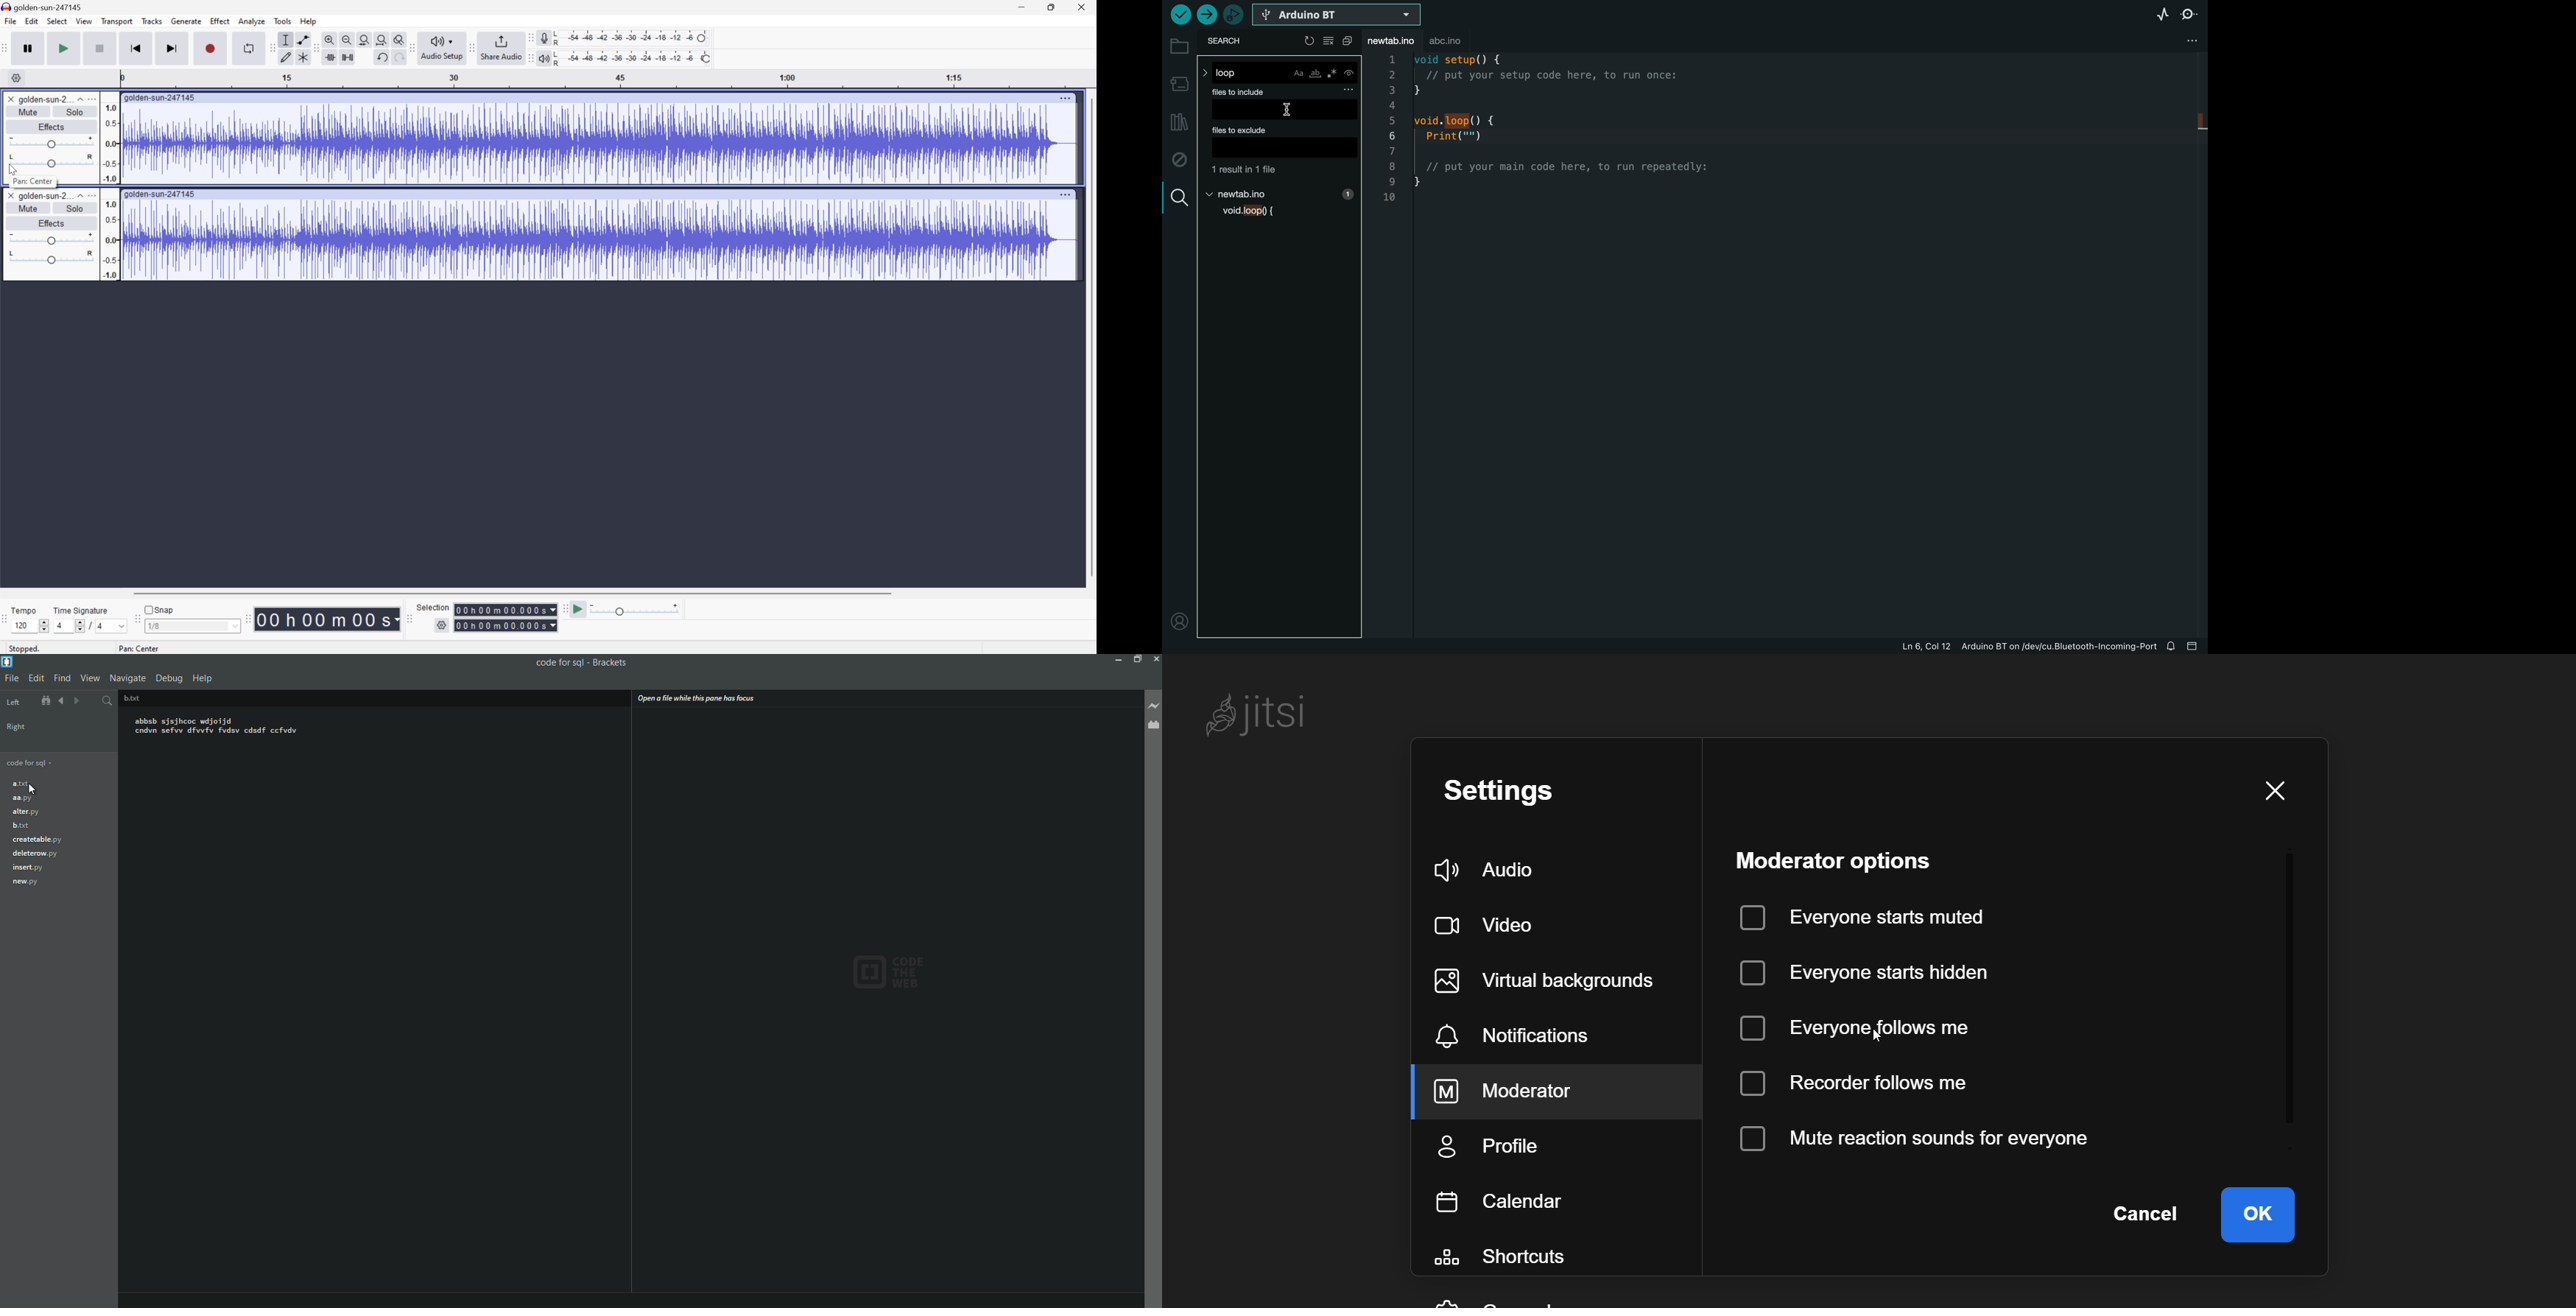 This screenshot has width=2576, height=1316. What do you see at coordinates (121, 625) in the screenshot?
I see `Drop Down` at bounding box center [121, 625].